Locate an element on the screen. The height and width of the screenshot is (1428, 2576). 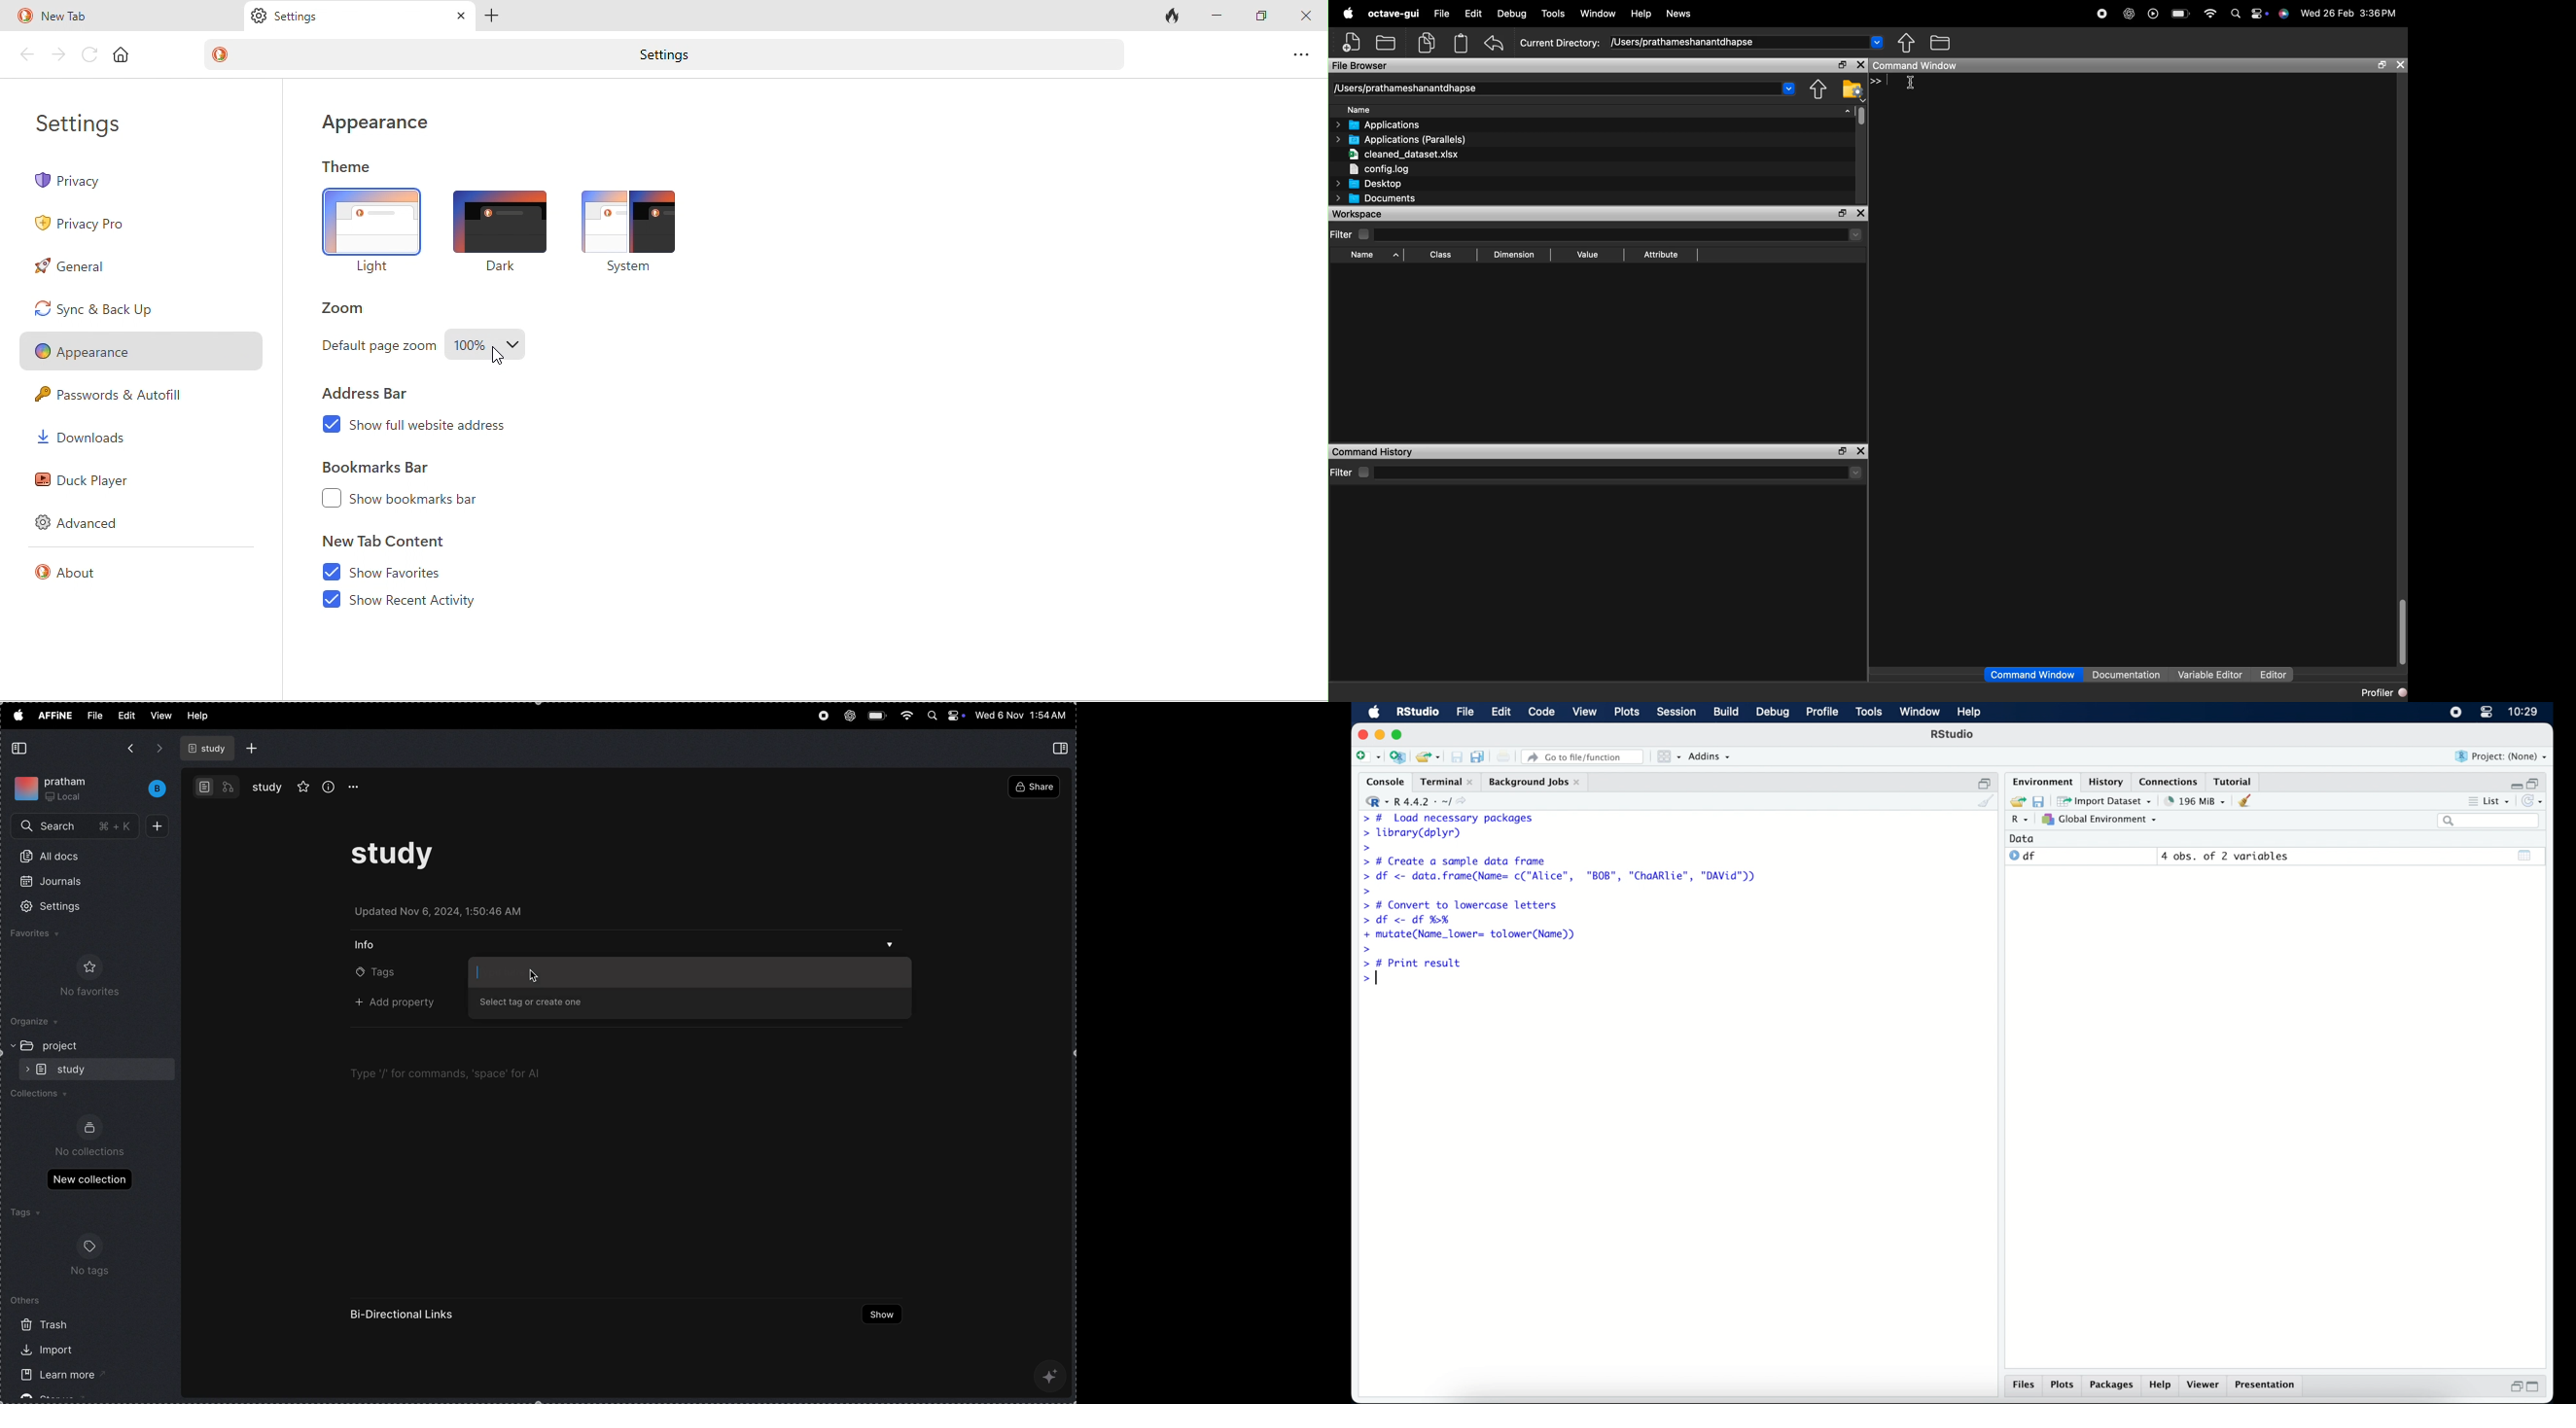
3:36 PM is located at coordinates (2379, 13).